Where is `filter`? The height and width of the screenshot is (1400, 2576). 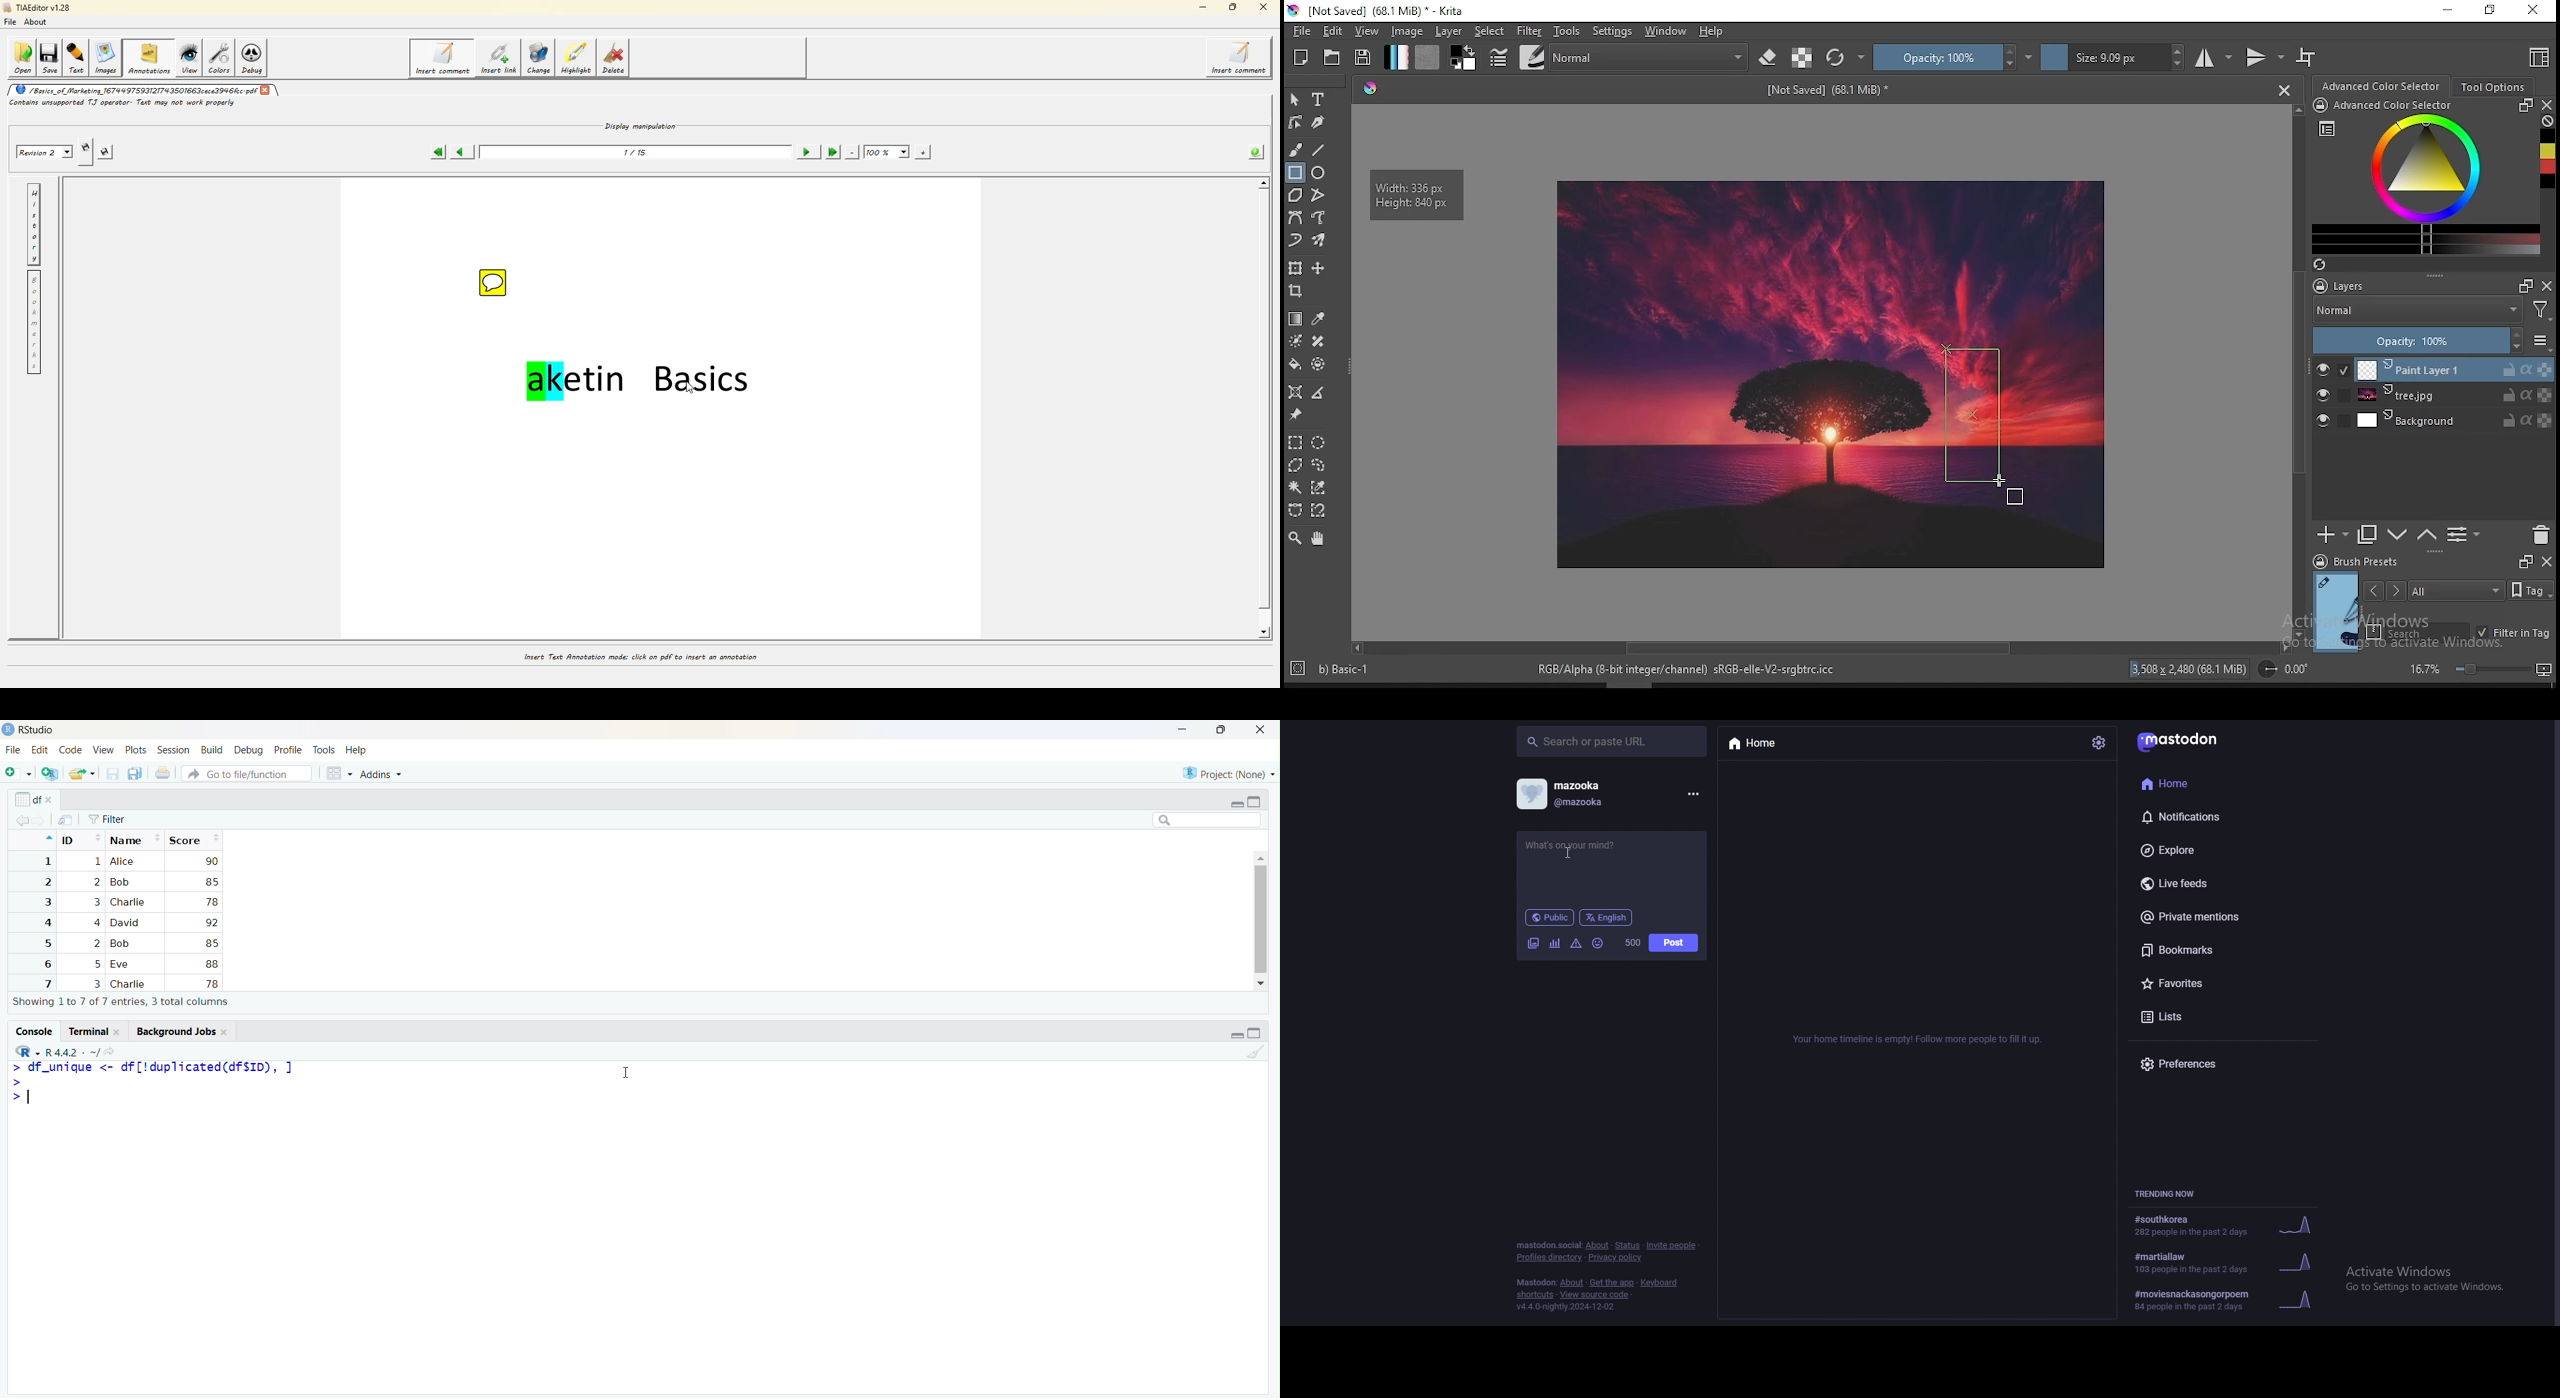
filter is located at coordinates (107, 819).